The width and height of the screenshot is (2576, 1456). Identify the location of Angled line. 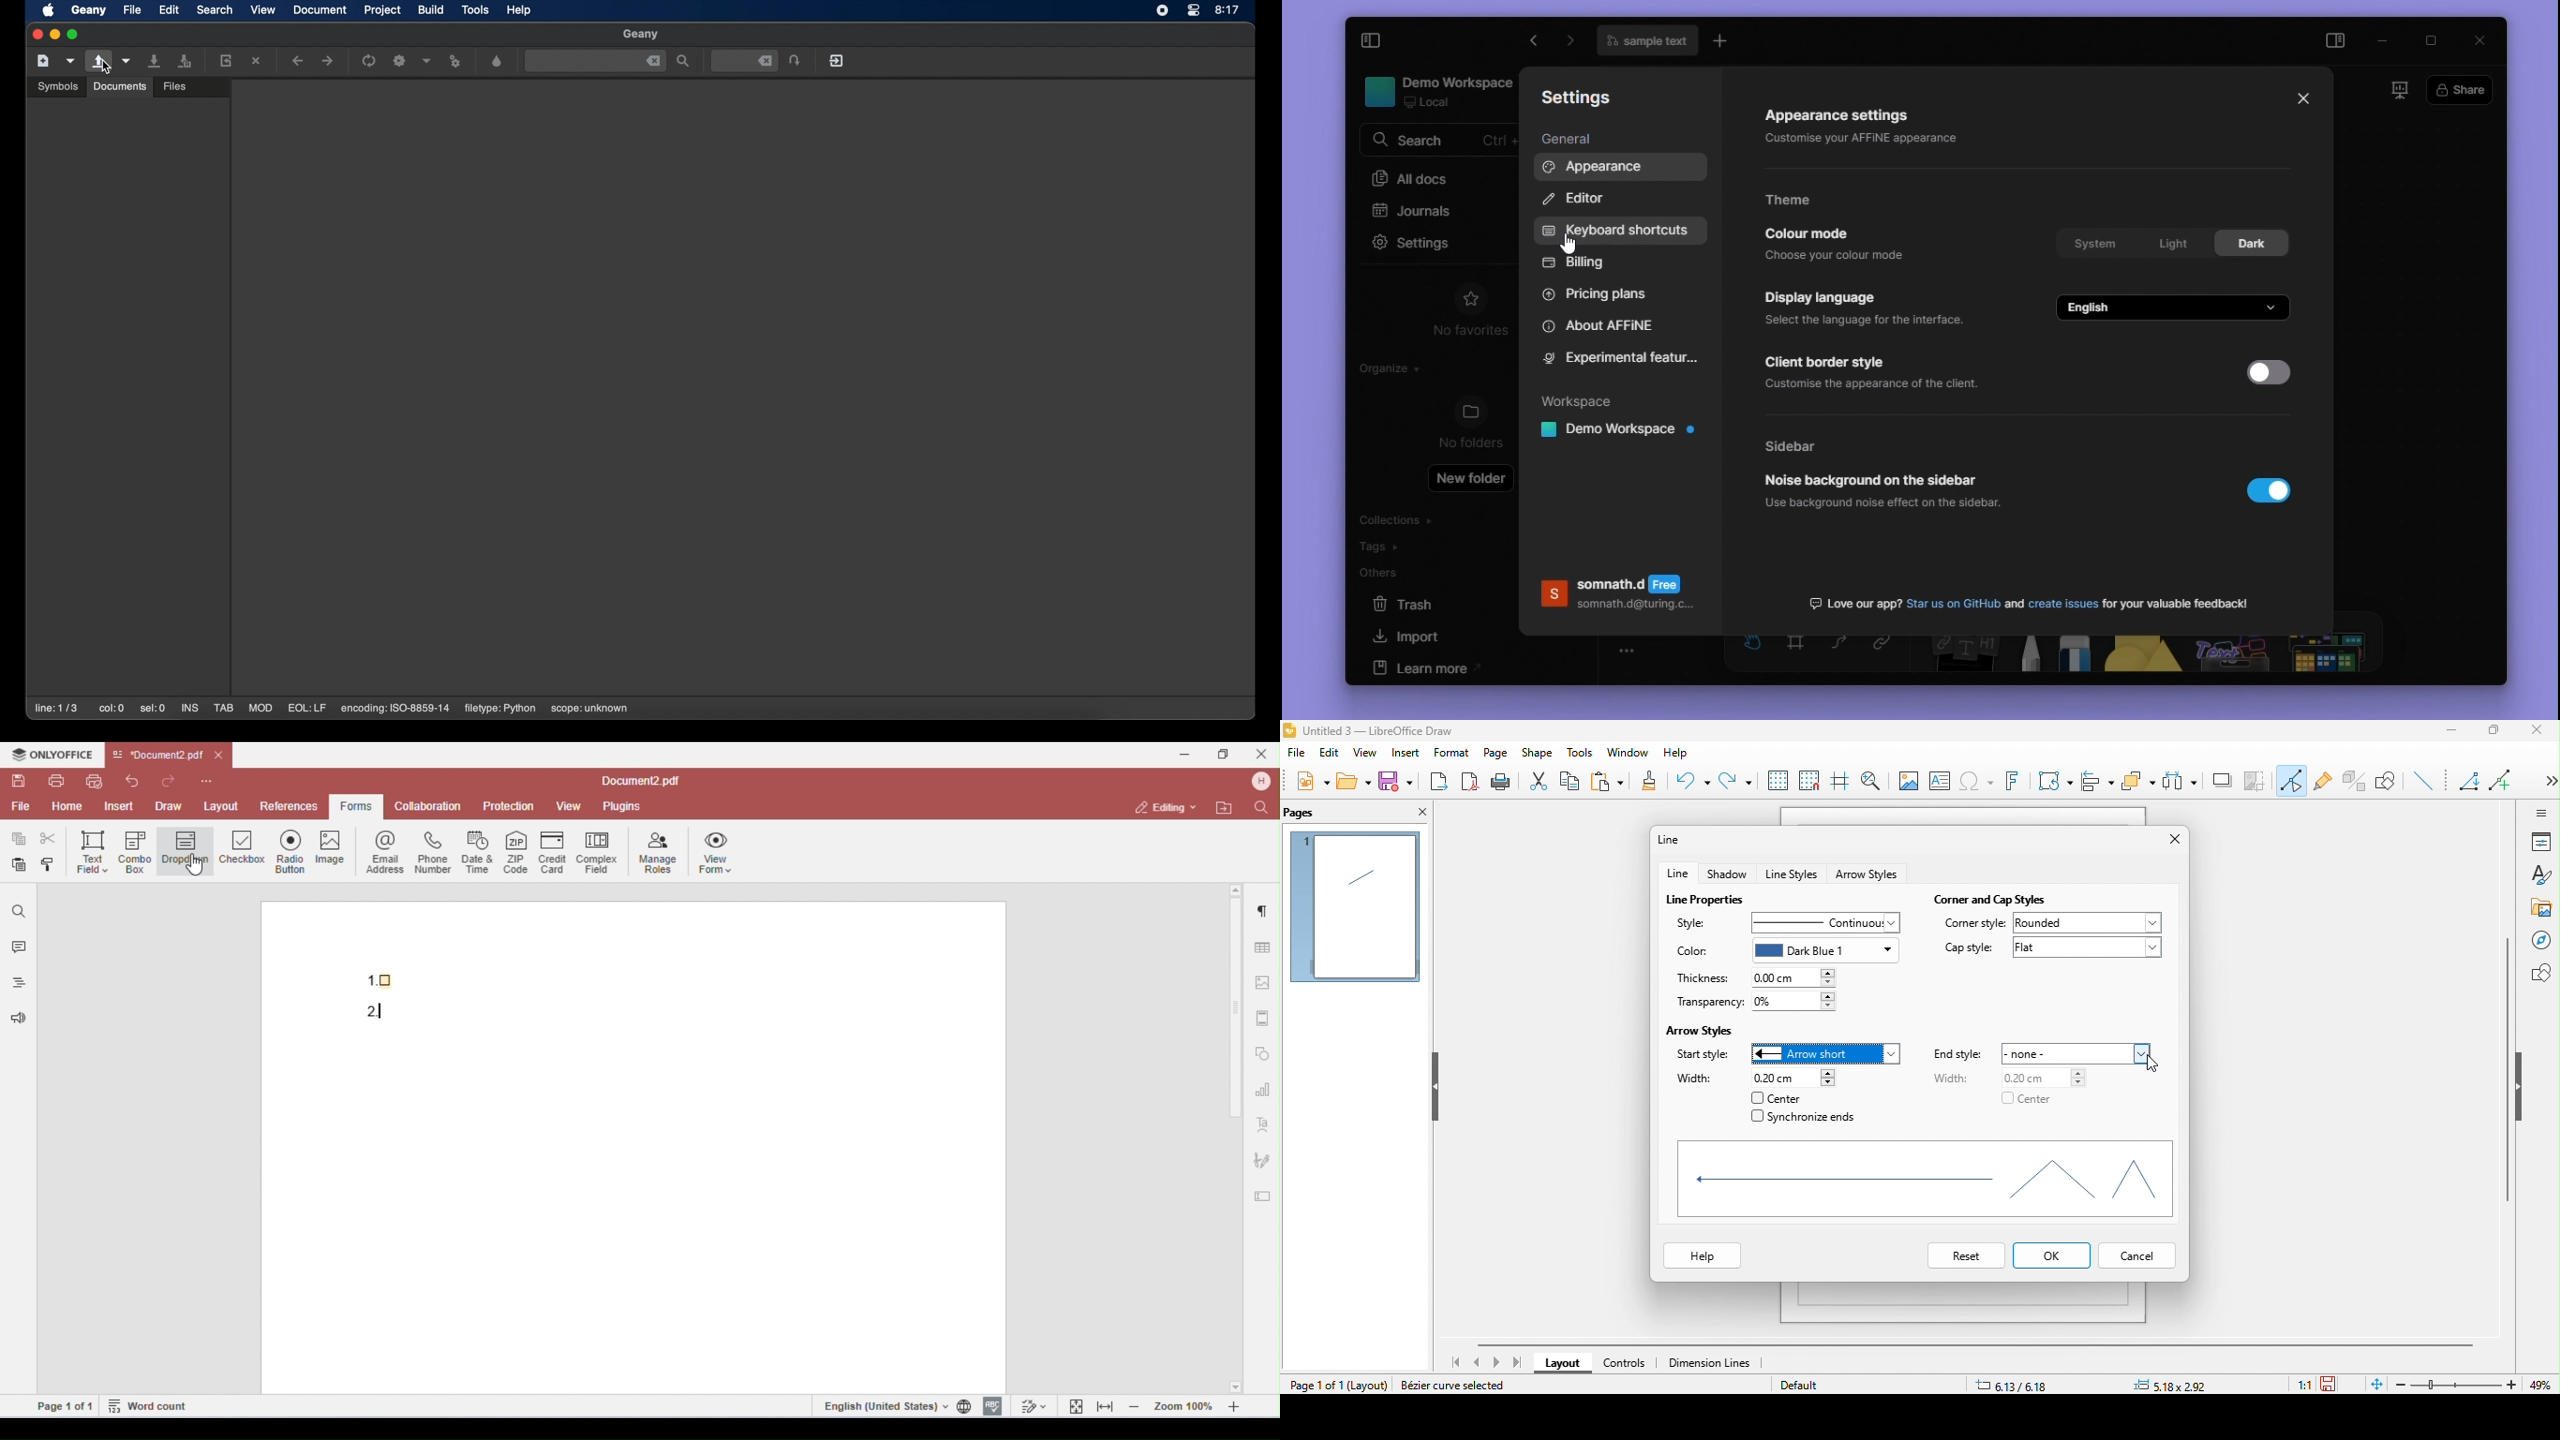
(2472, 784).